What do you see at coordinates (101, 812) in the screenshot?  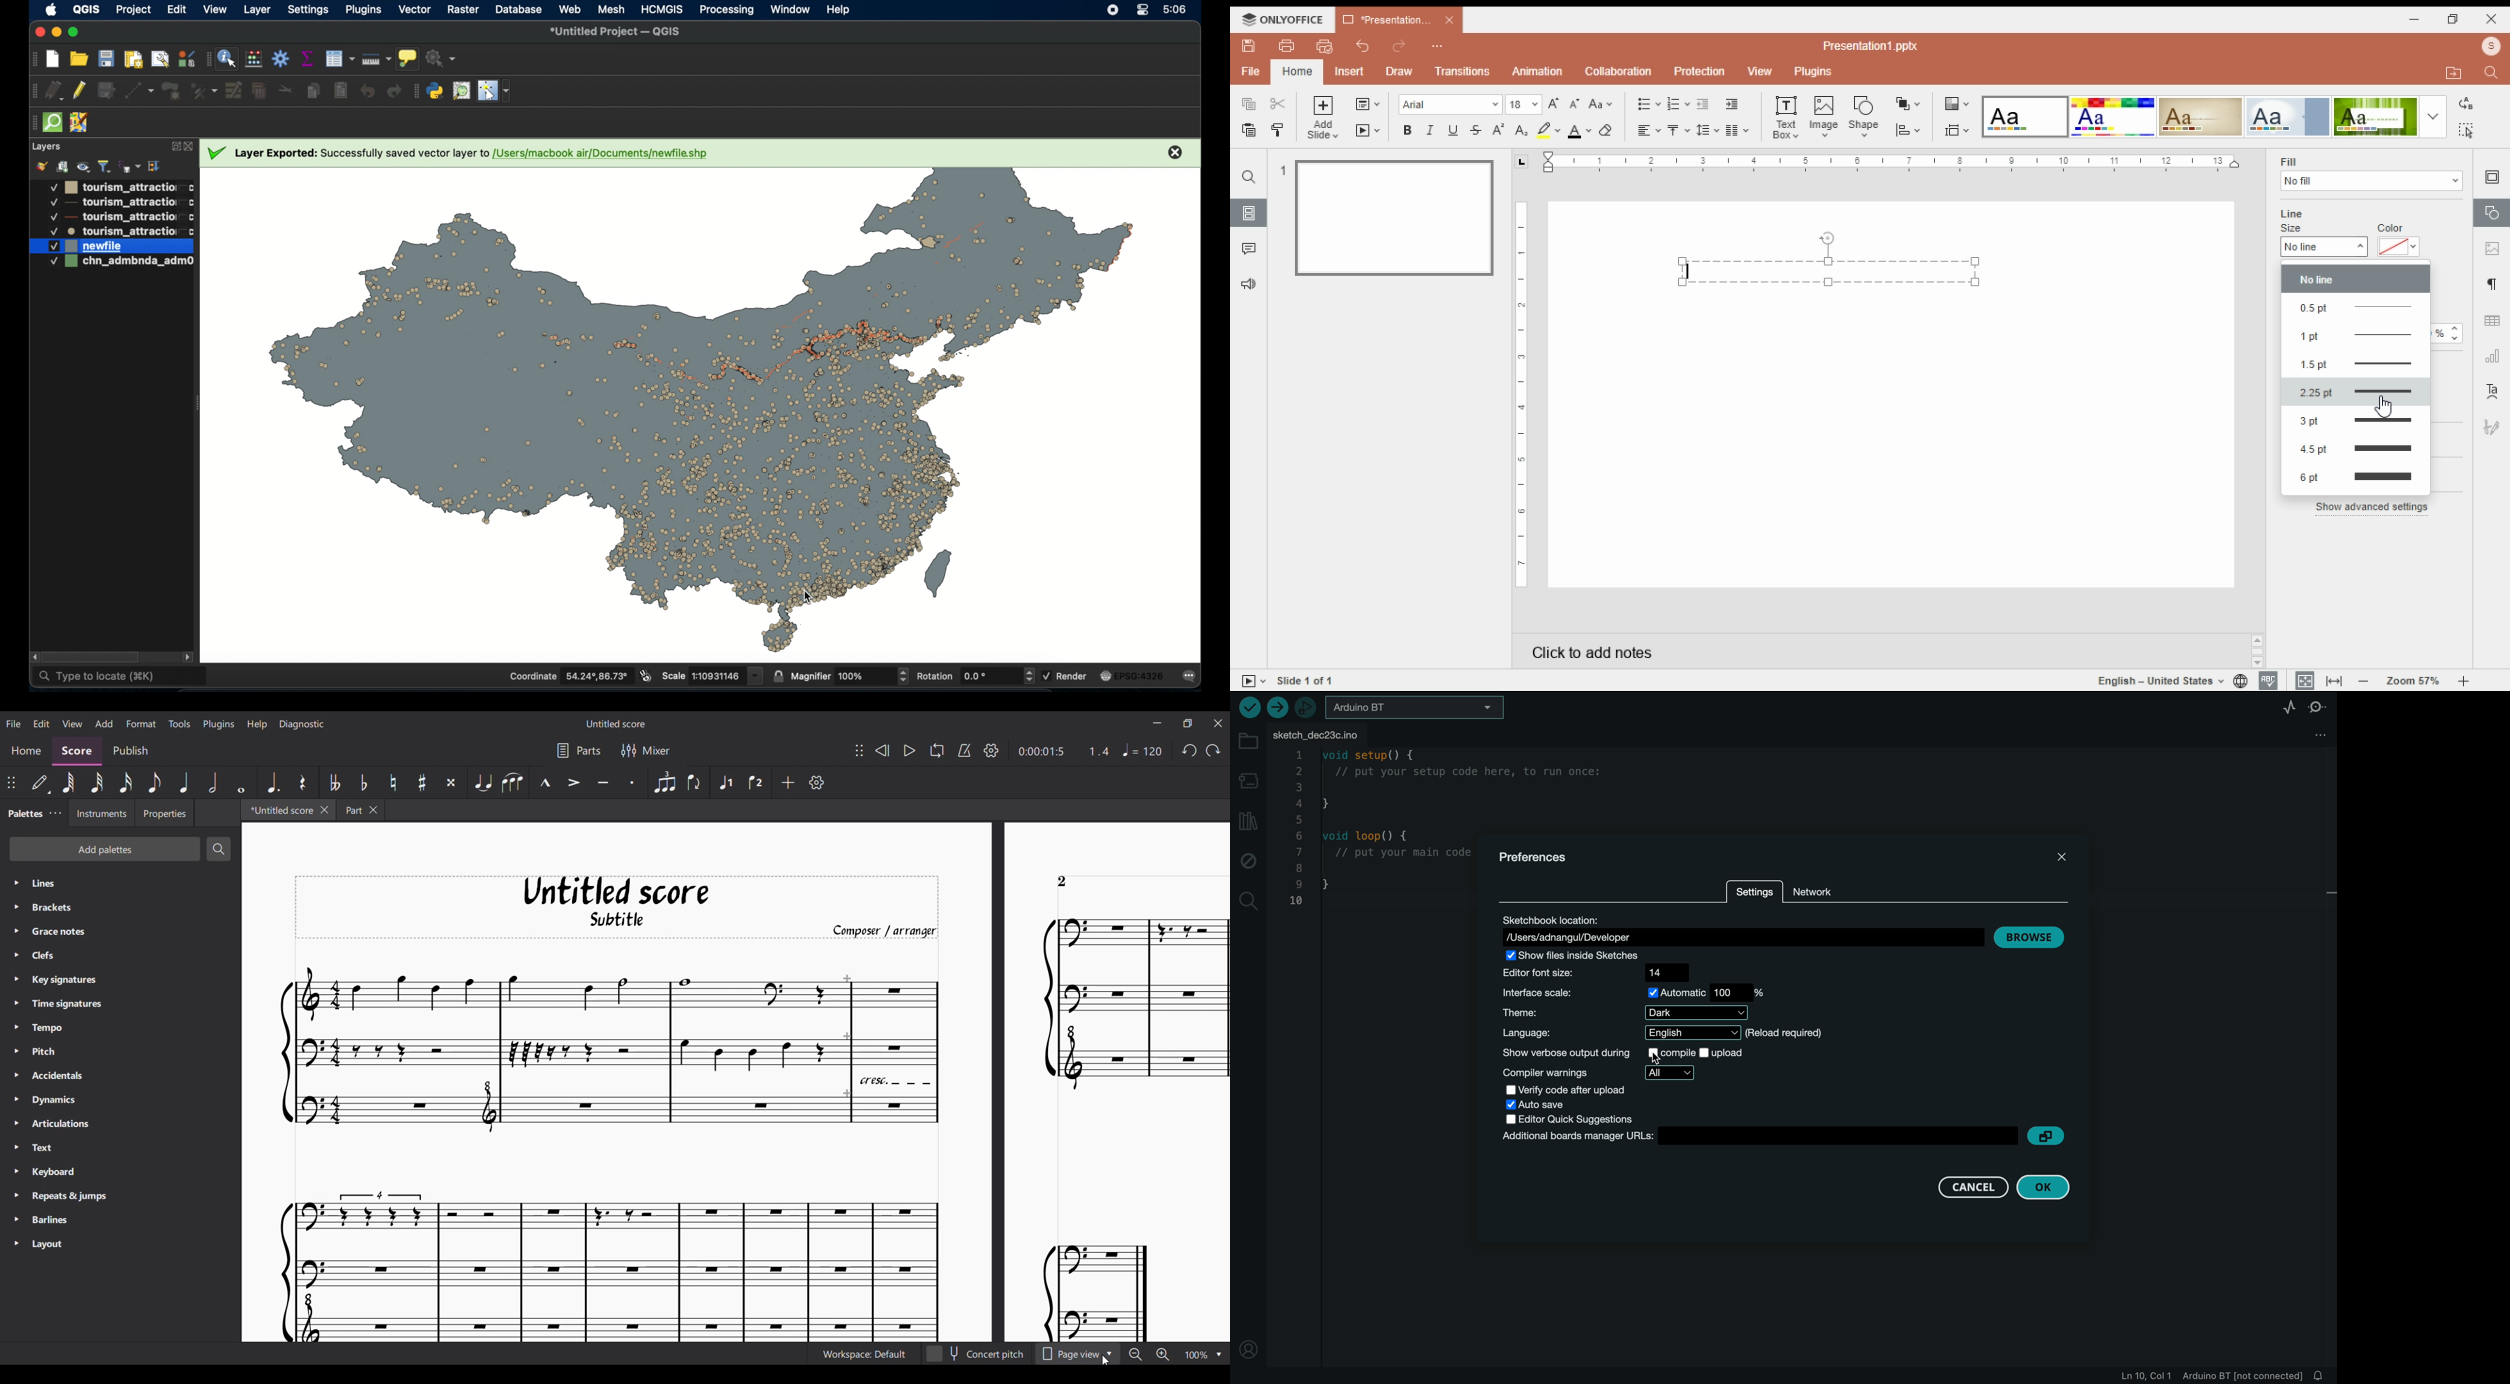 I see `Instruments setting tab` at bounding box center [101, 812].